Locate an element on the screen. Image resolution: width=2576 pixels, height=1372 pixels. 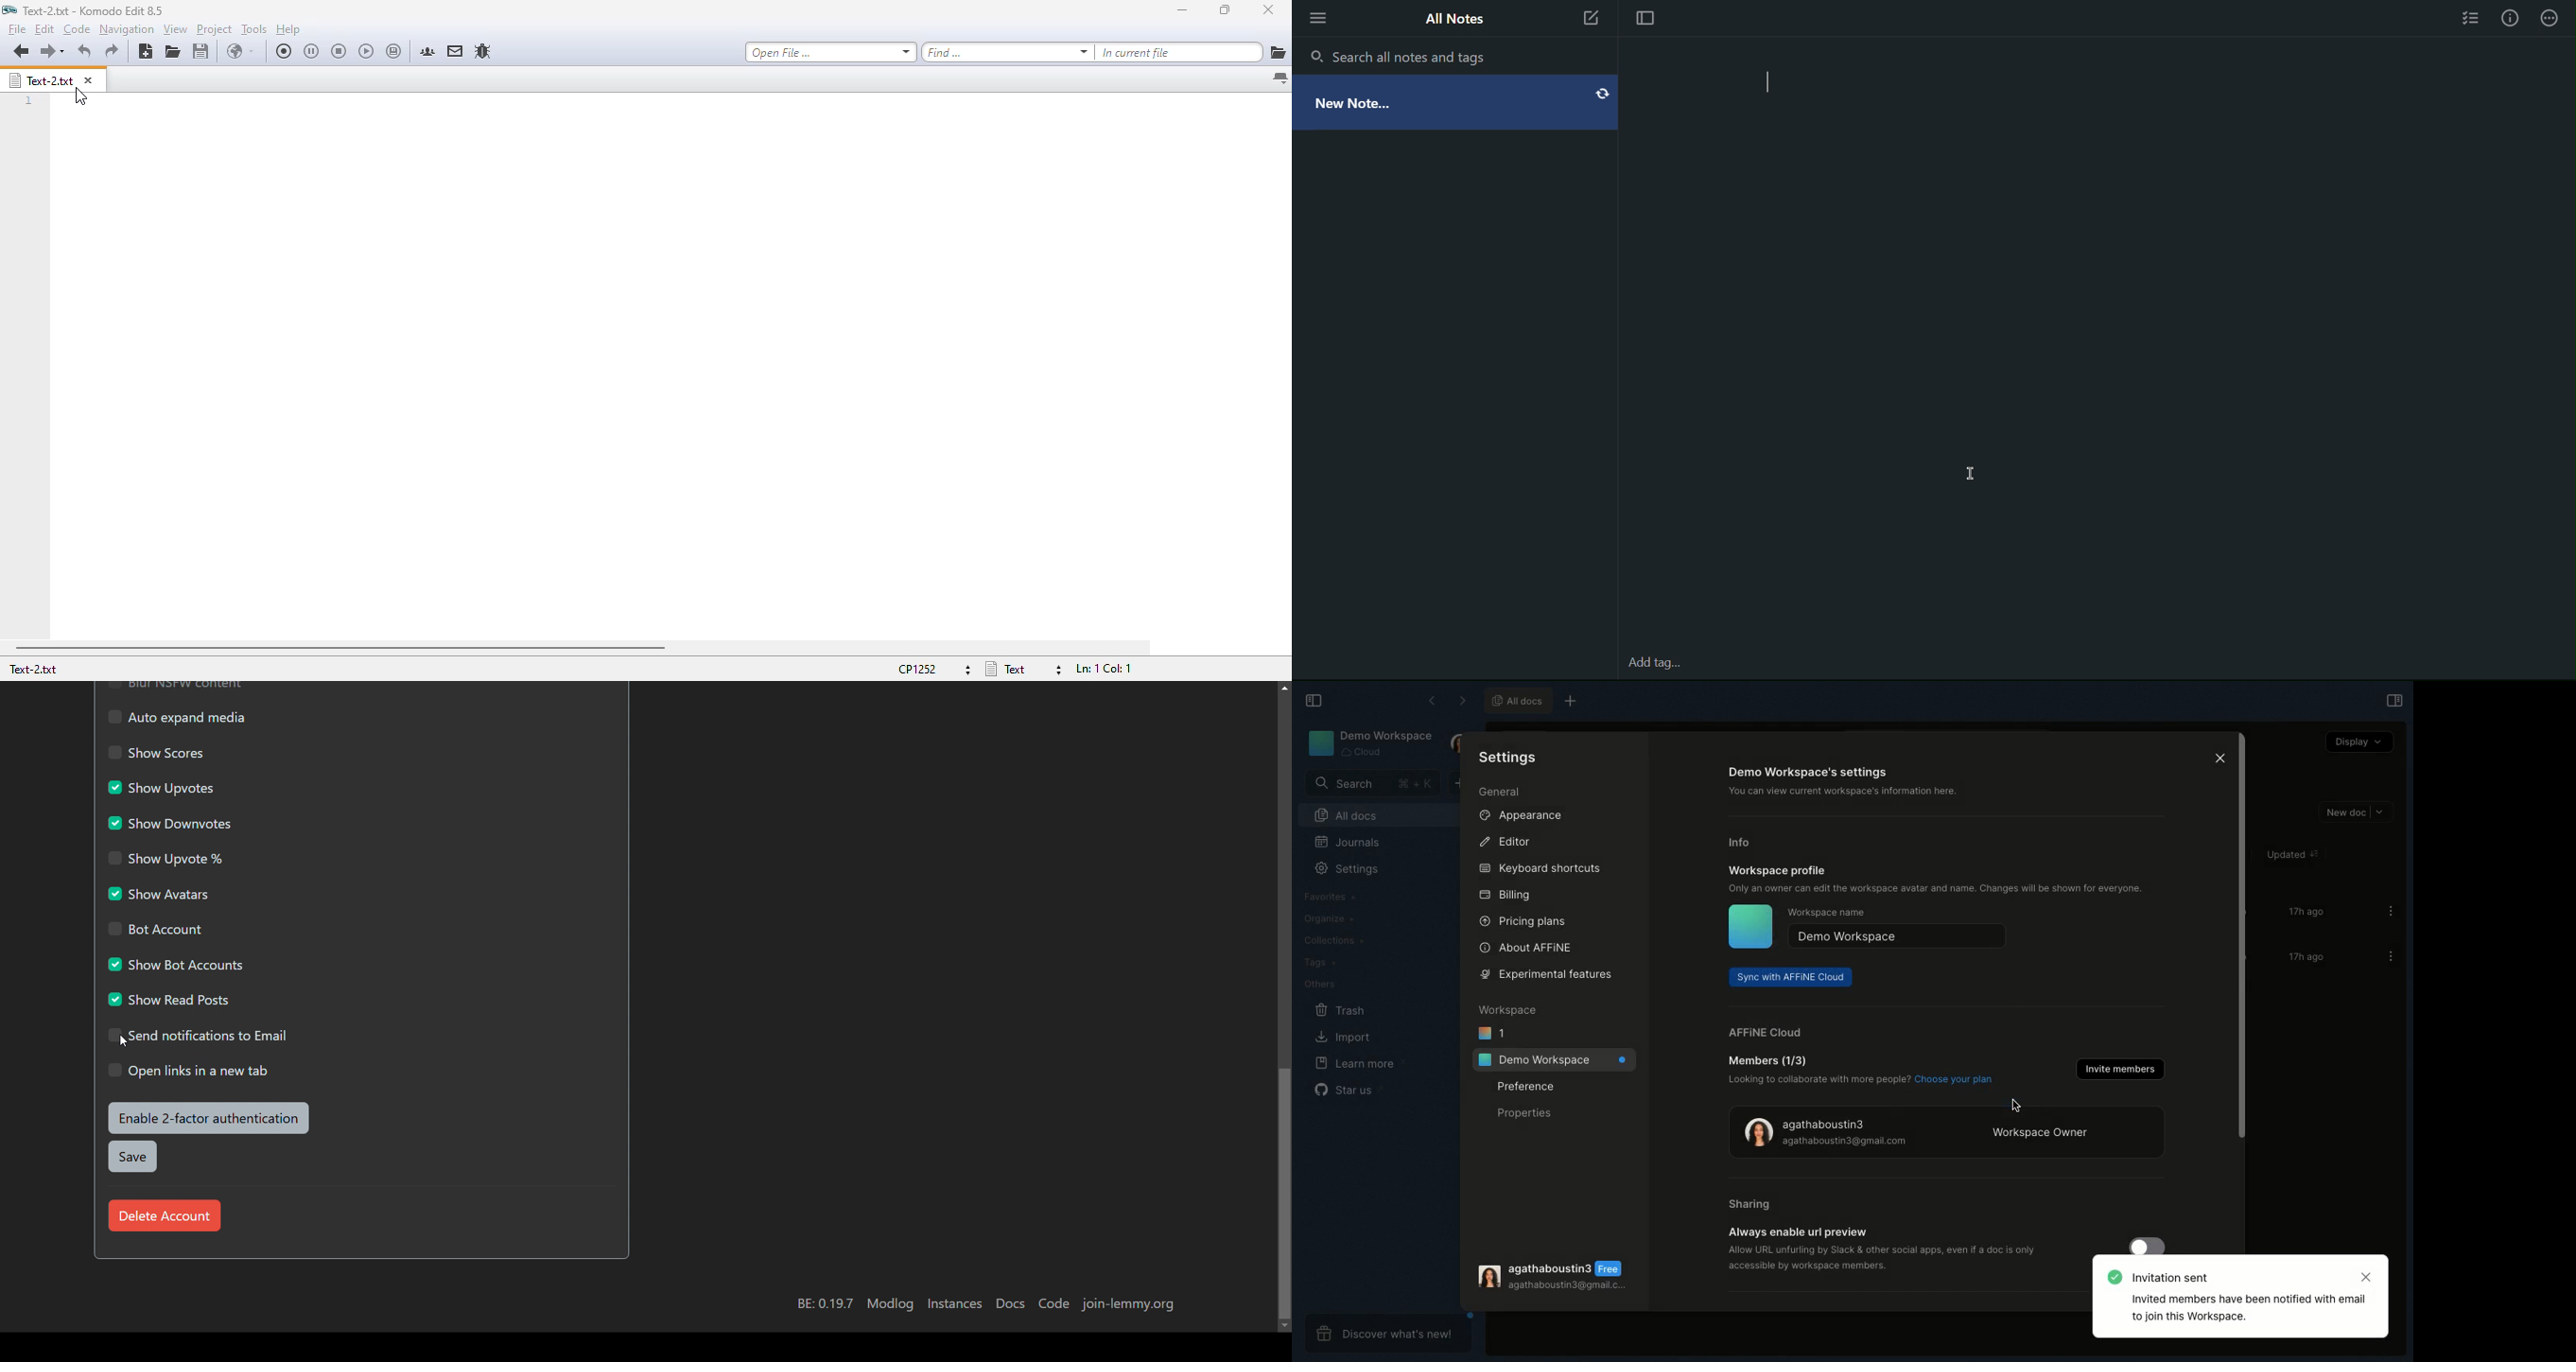
Looking to collaborate with more people? is located at coordinates (1815, 1079).